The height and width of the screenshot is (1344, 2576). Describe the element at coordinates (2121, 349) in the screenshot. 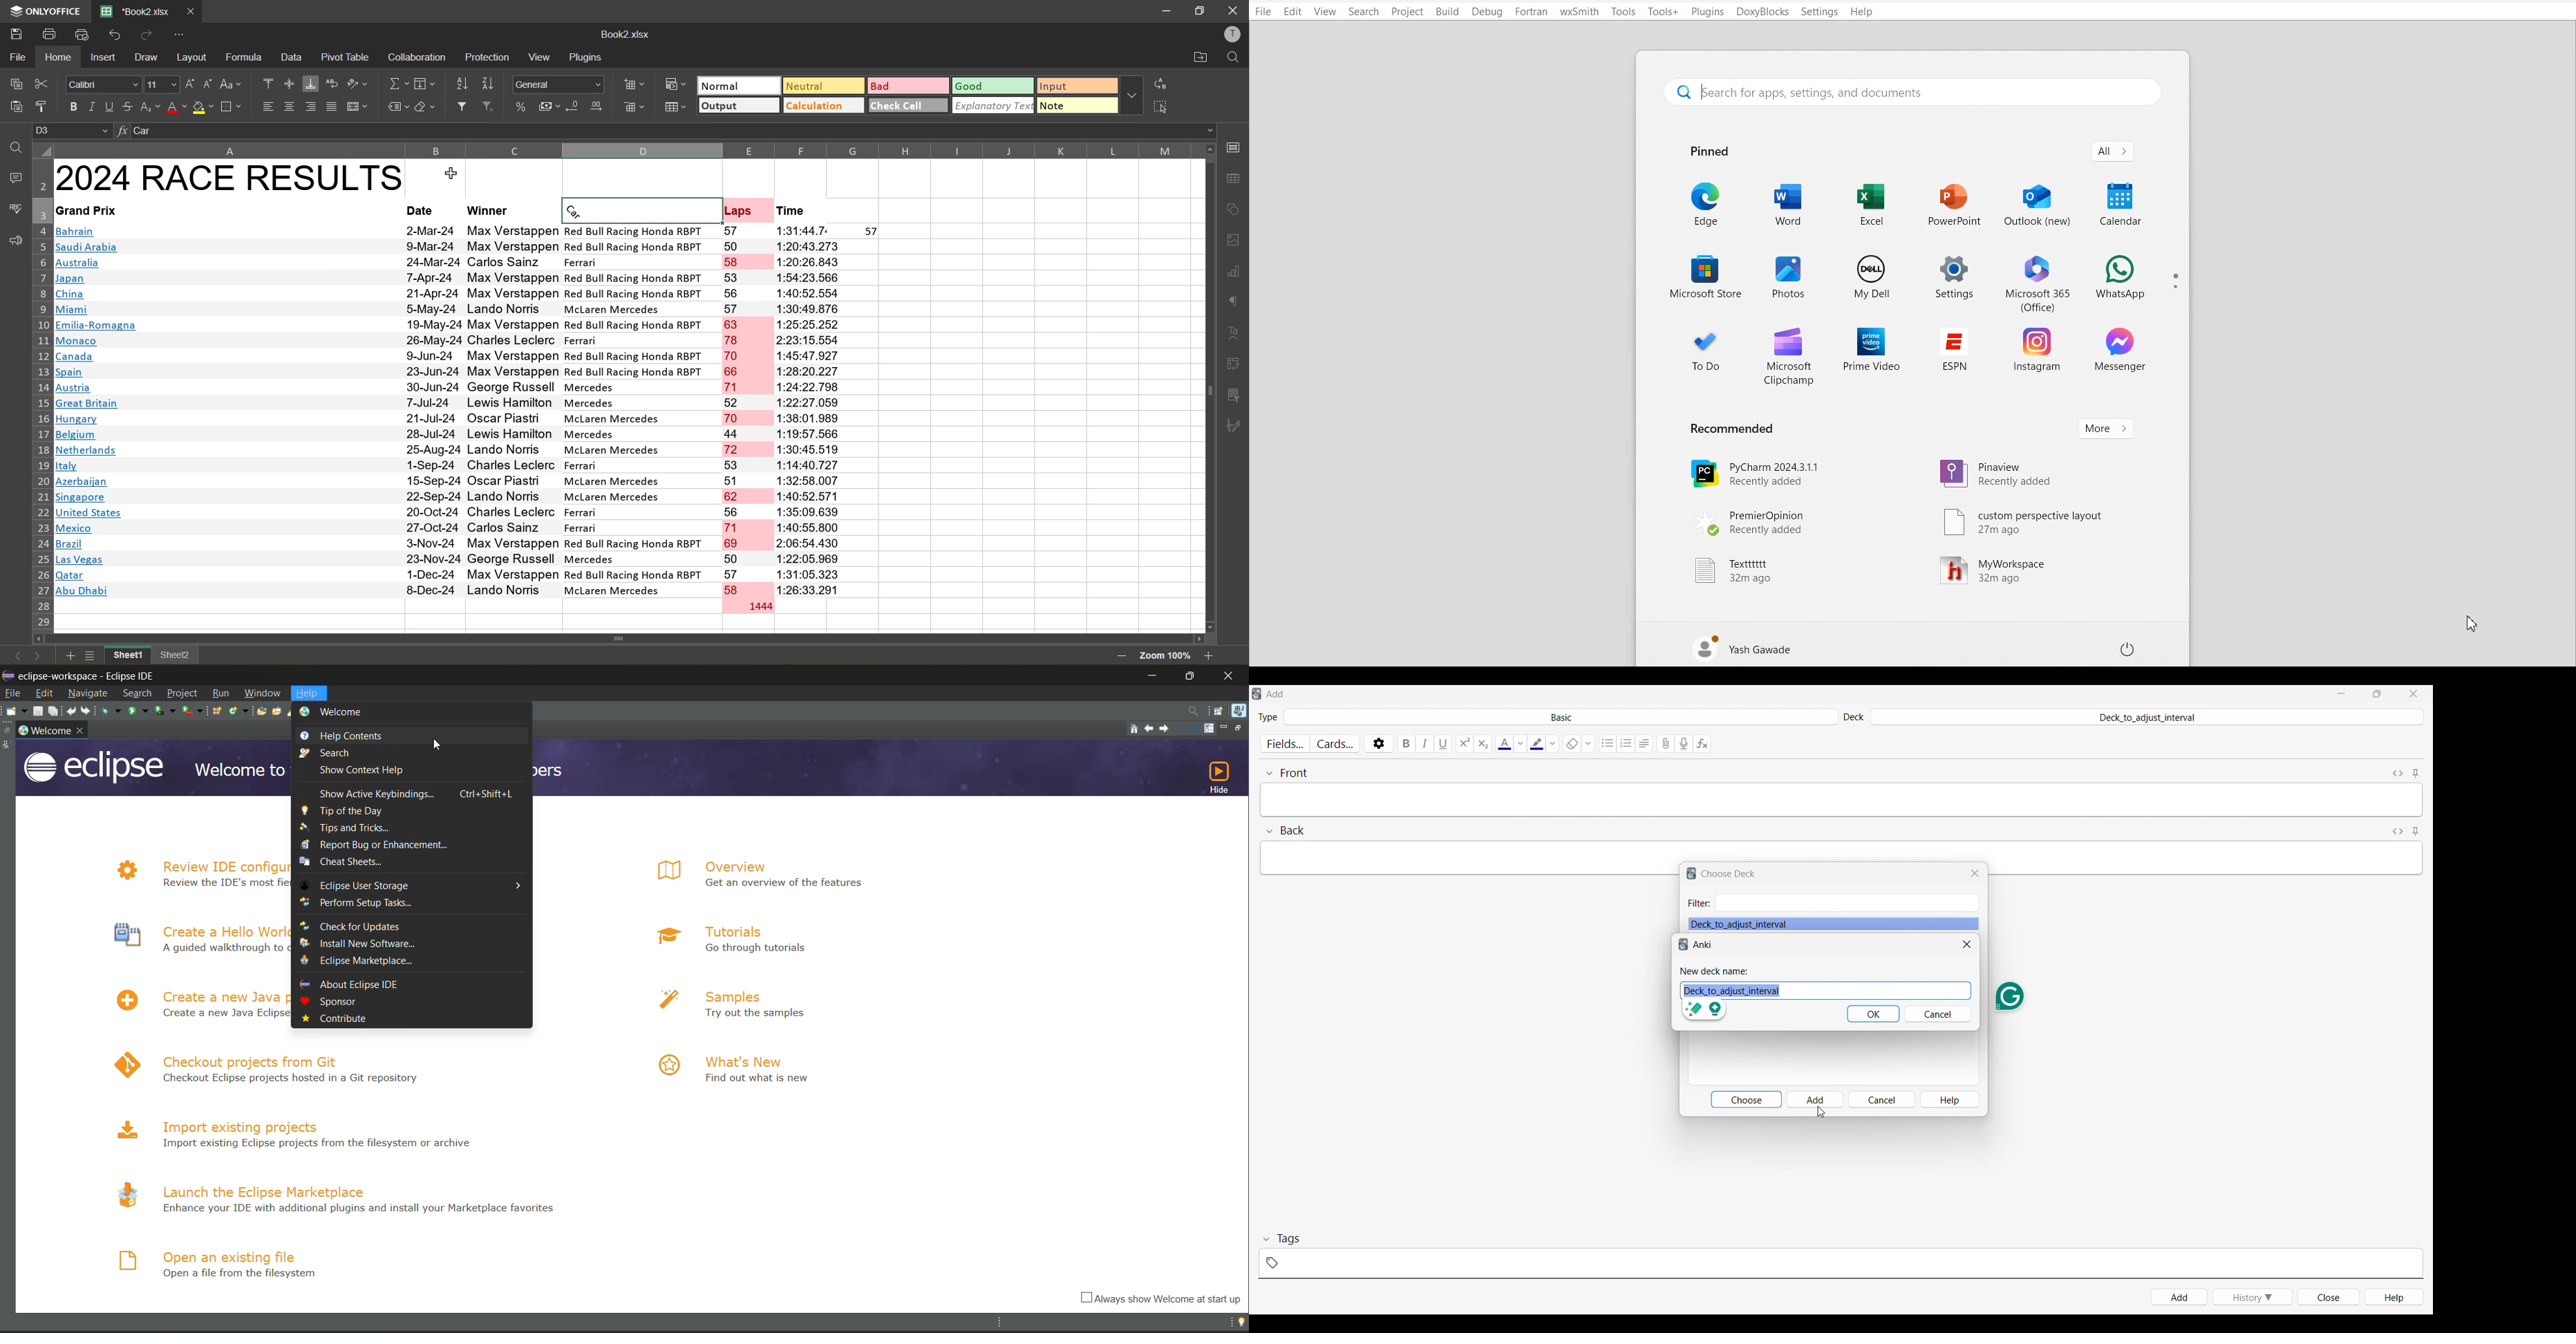

I see `Messenger` at that location.